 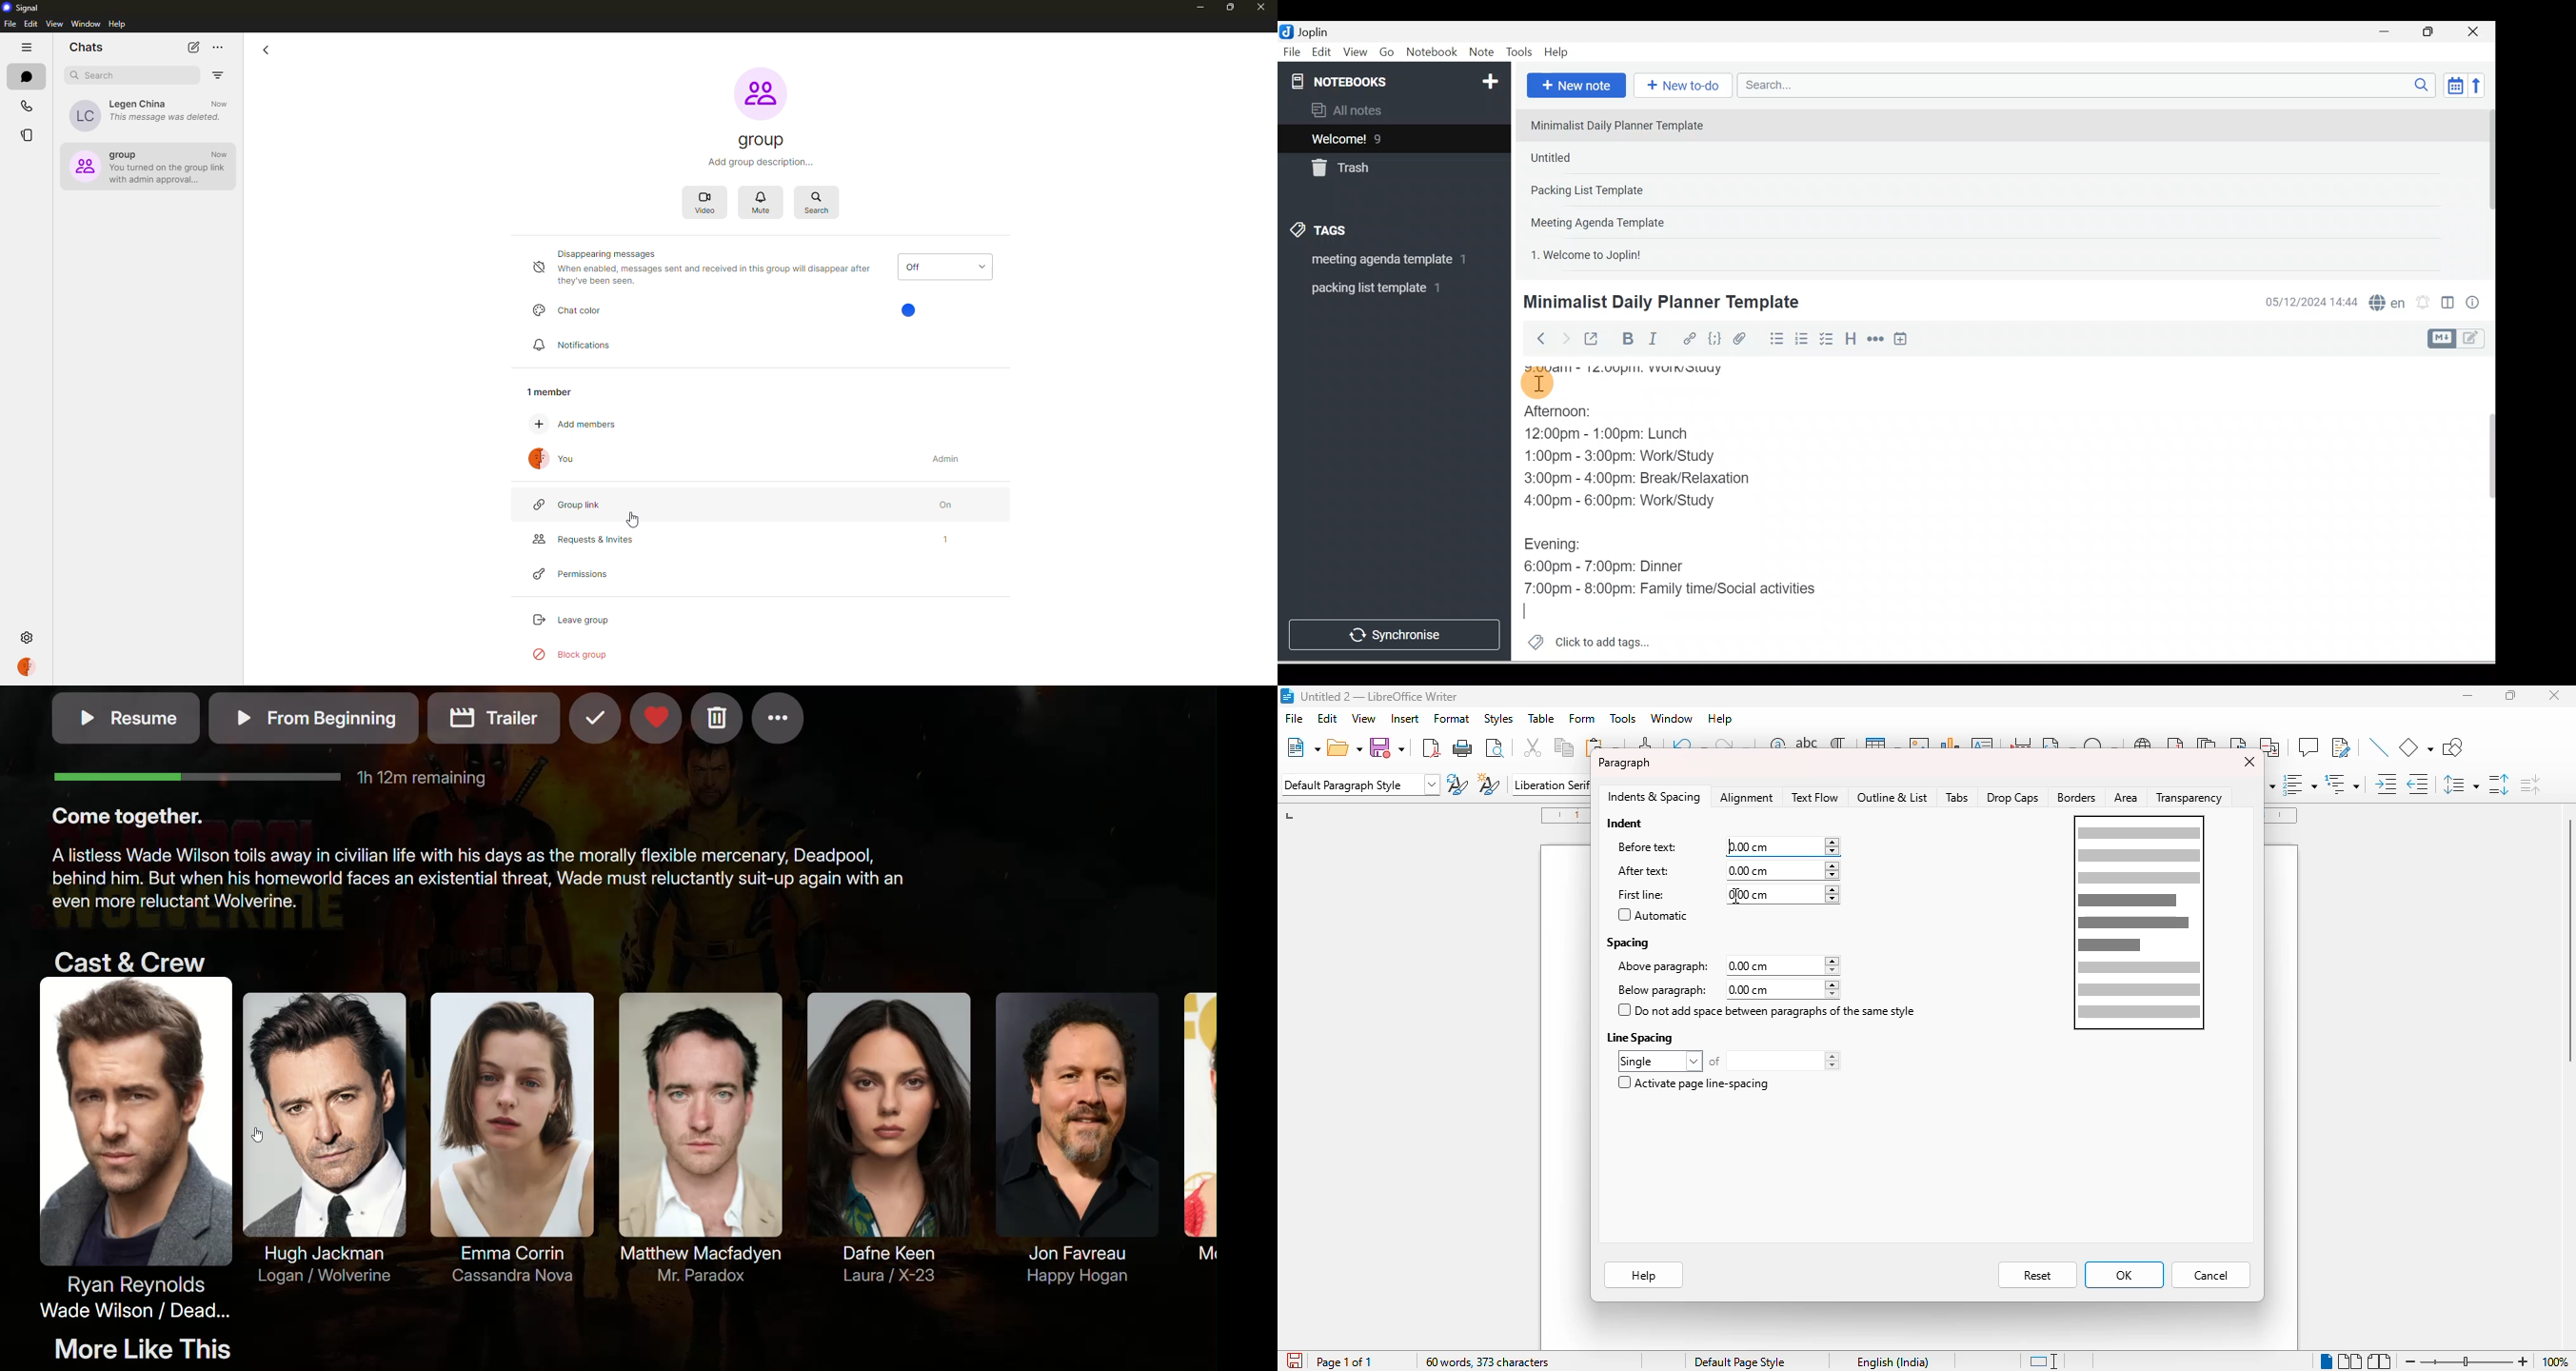 I want to click on New note, so click(x=1574, y=86).